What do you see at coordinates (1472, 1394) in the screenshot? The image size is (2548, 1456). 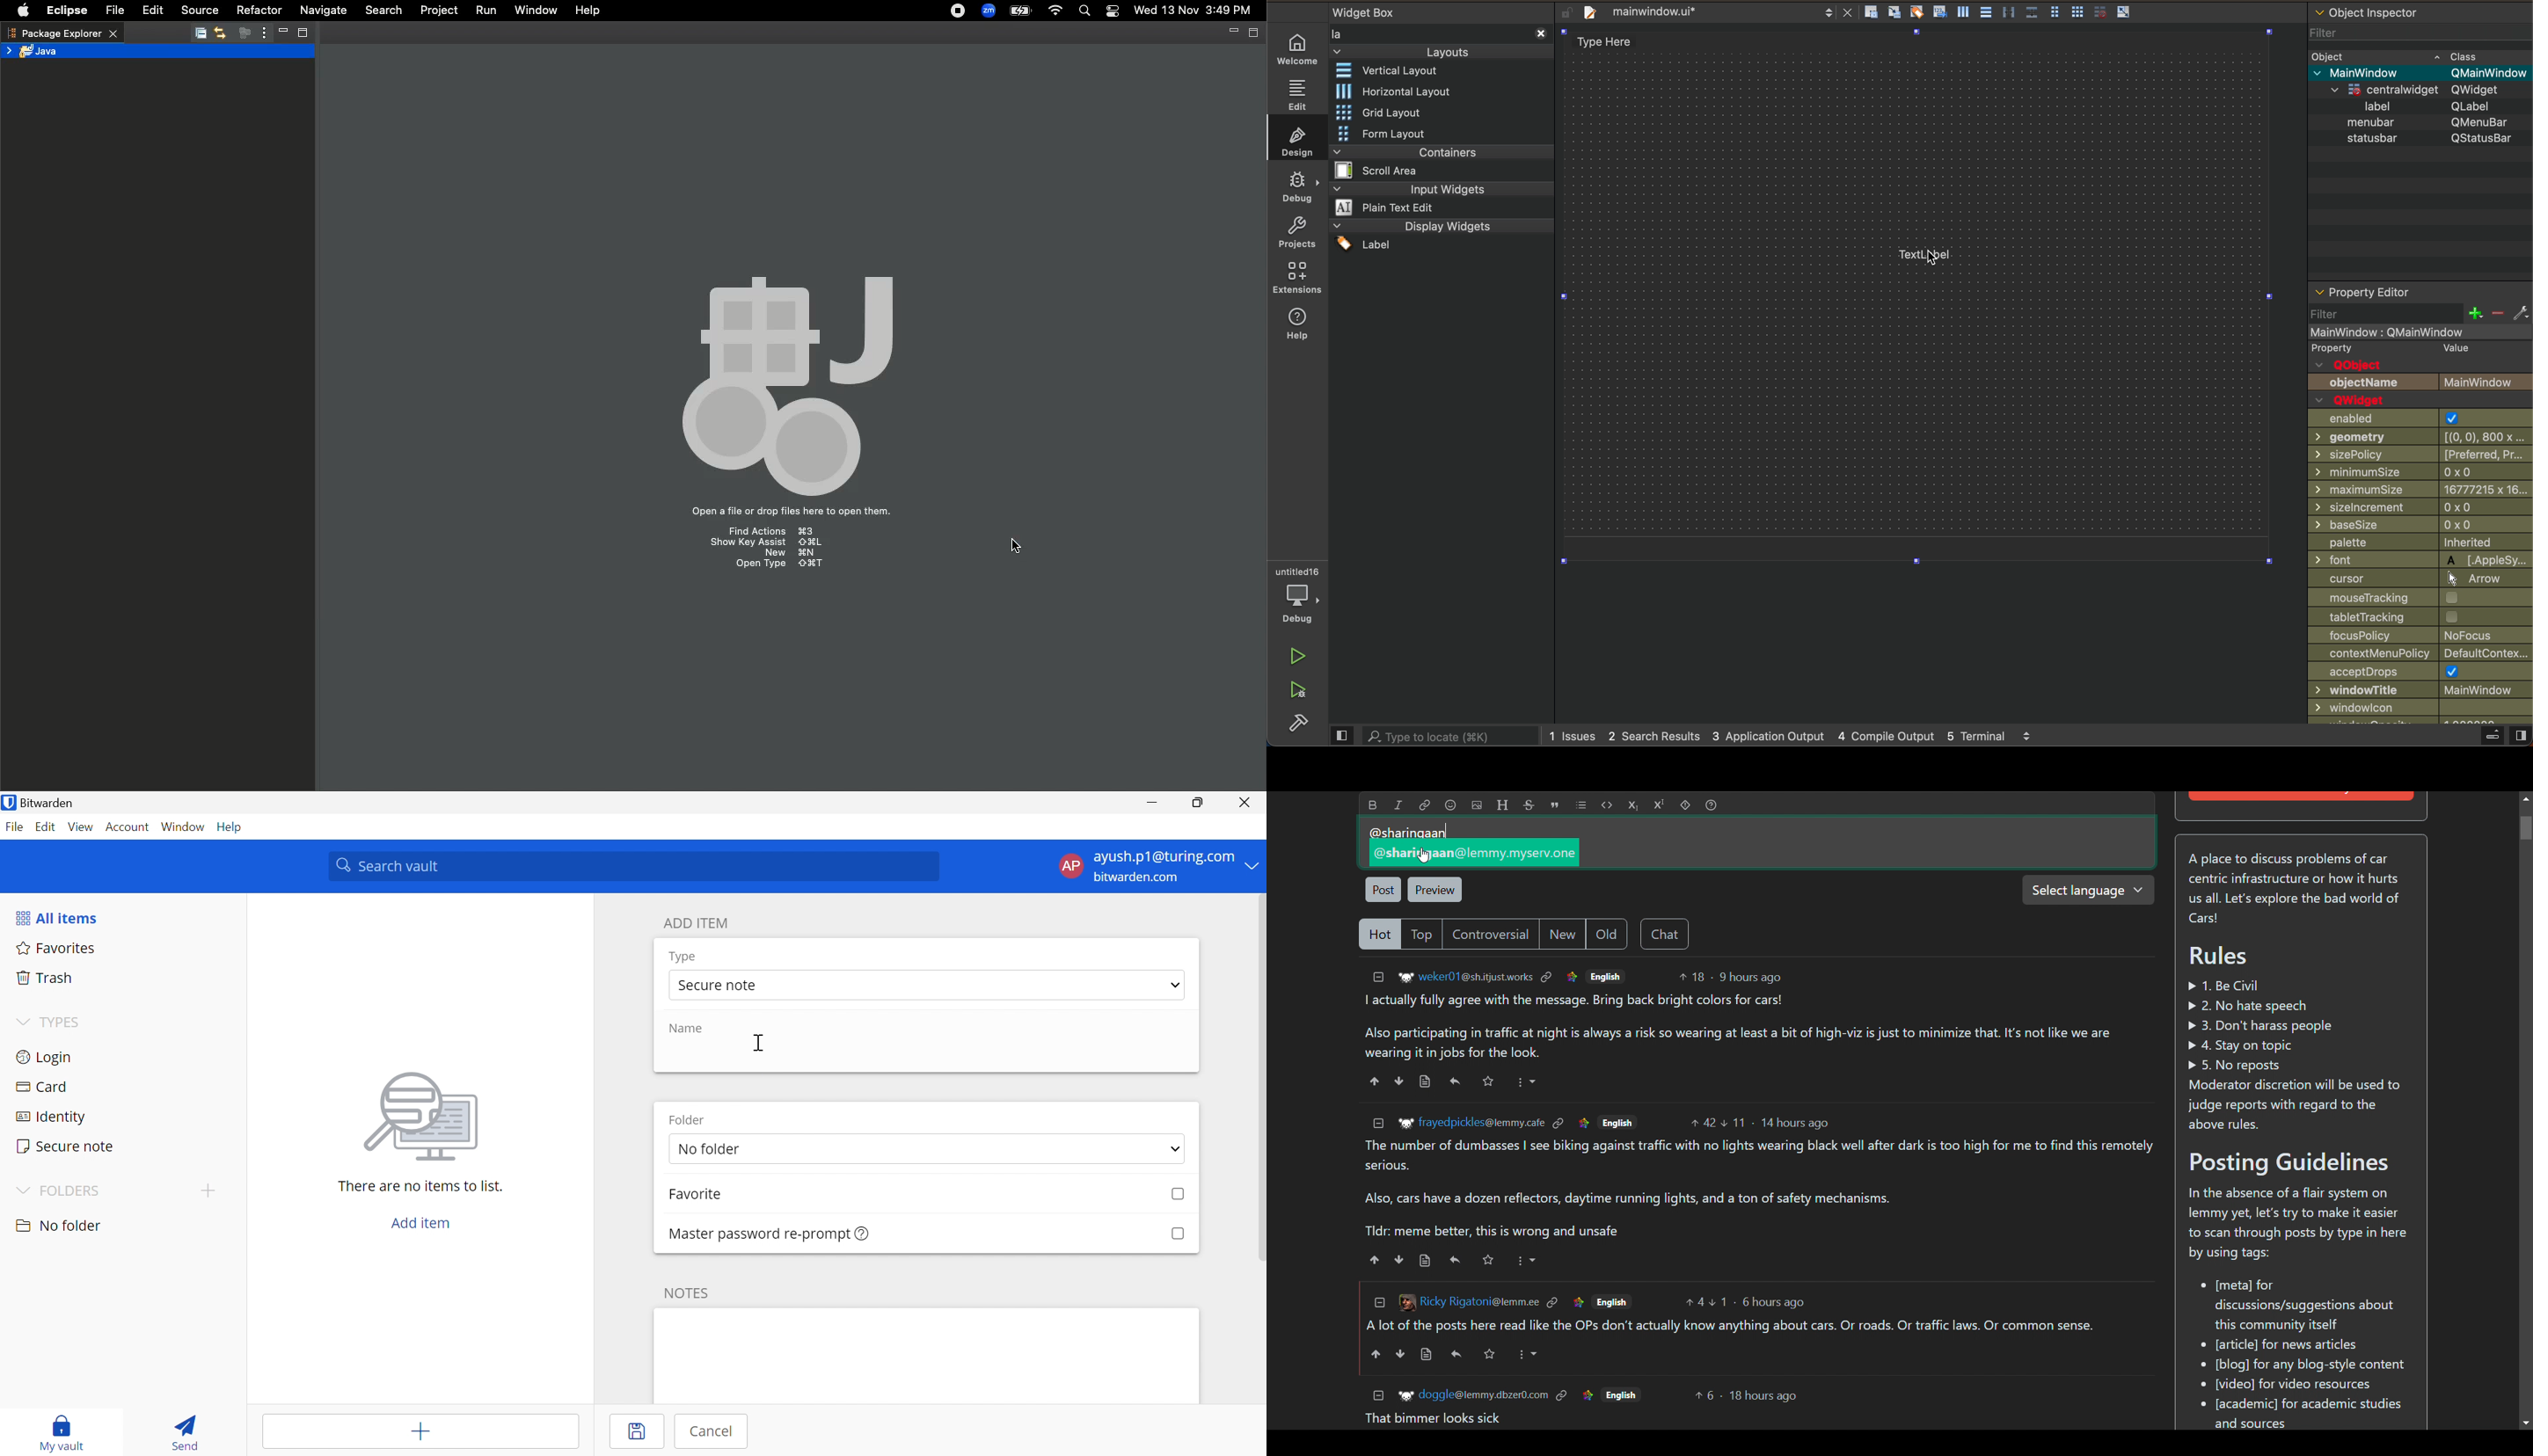 I see `+r doggle@lemmy.dbzer0.com` at bounding box center [1472, 1394].